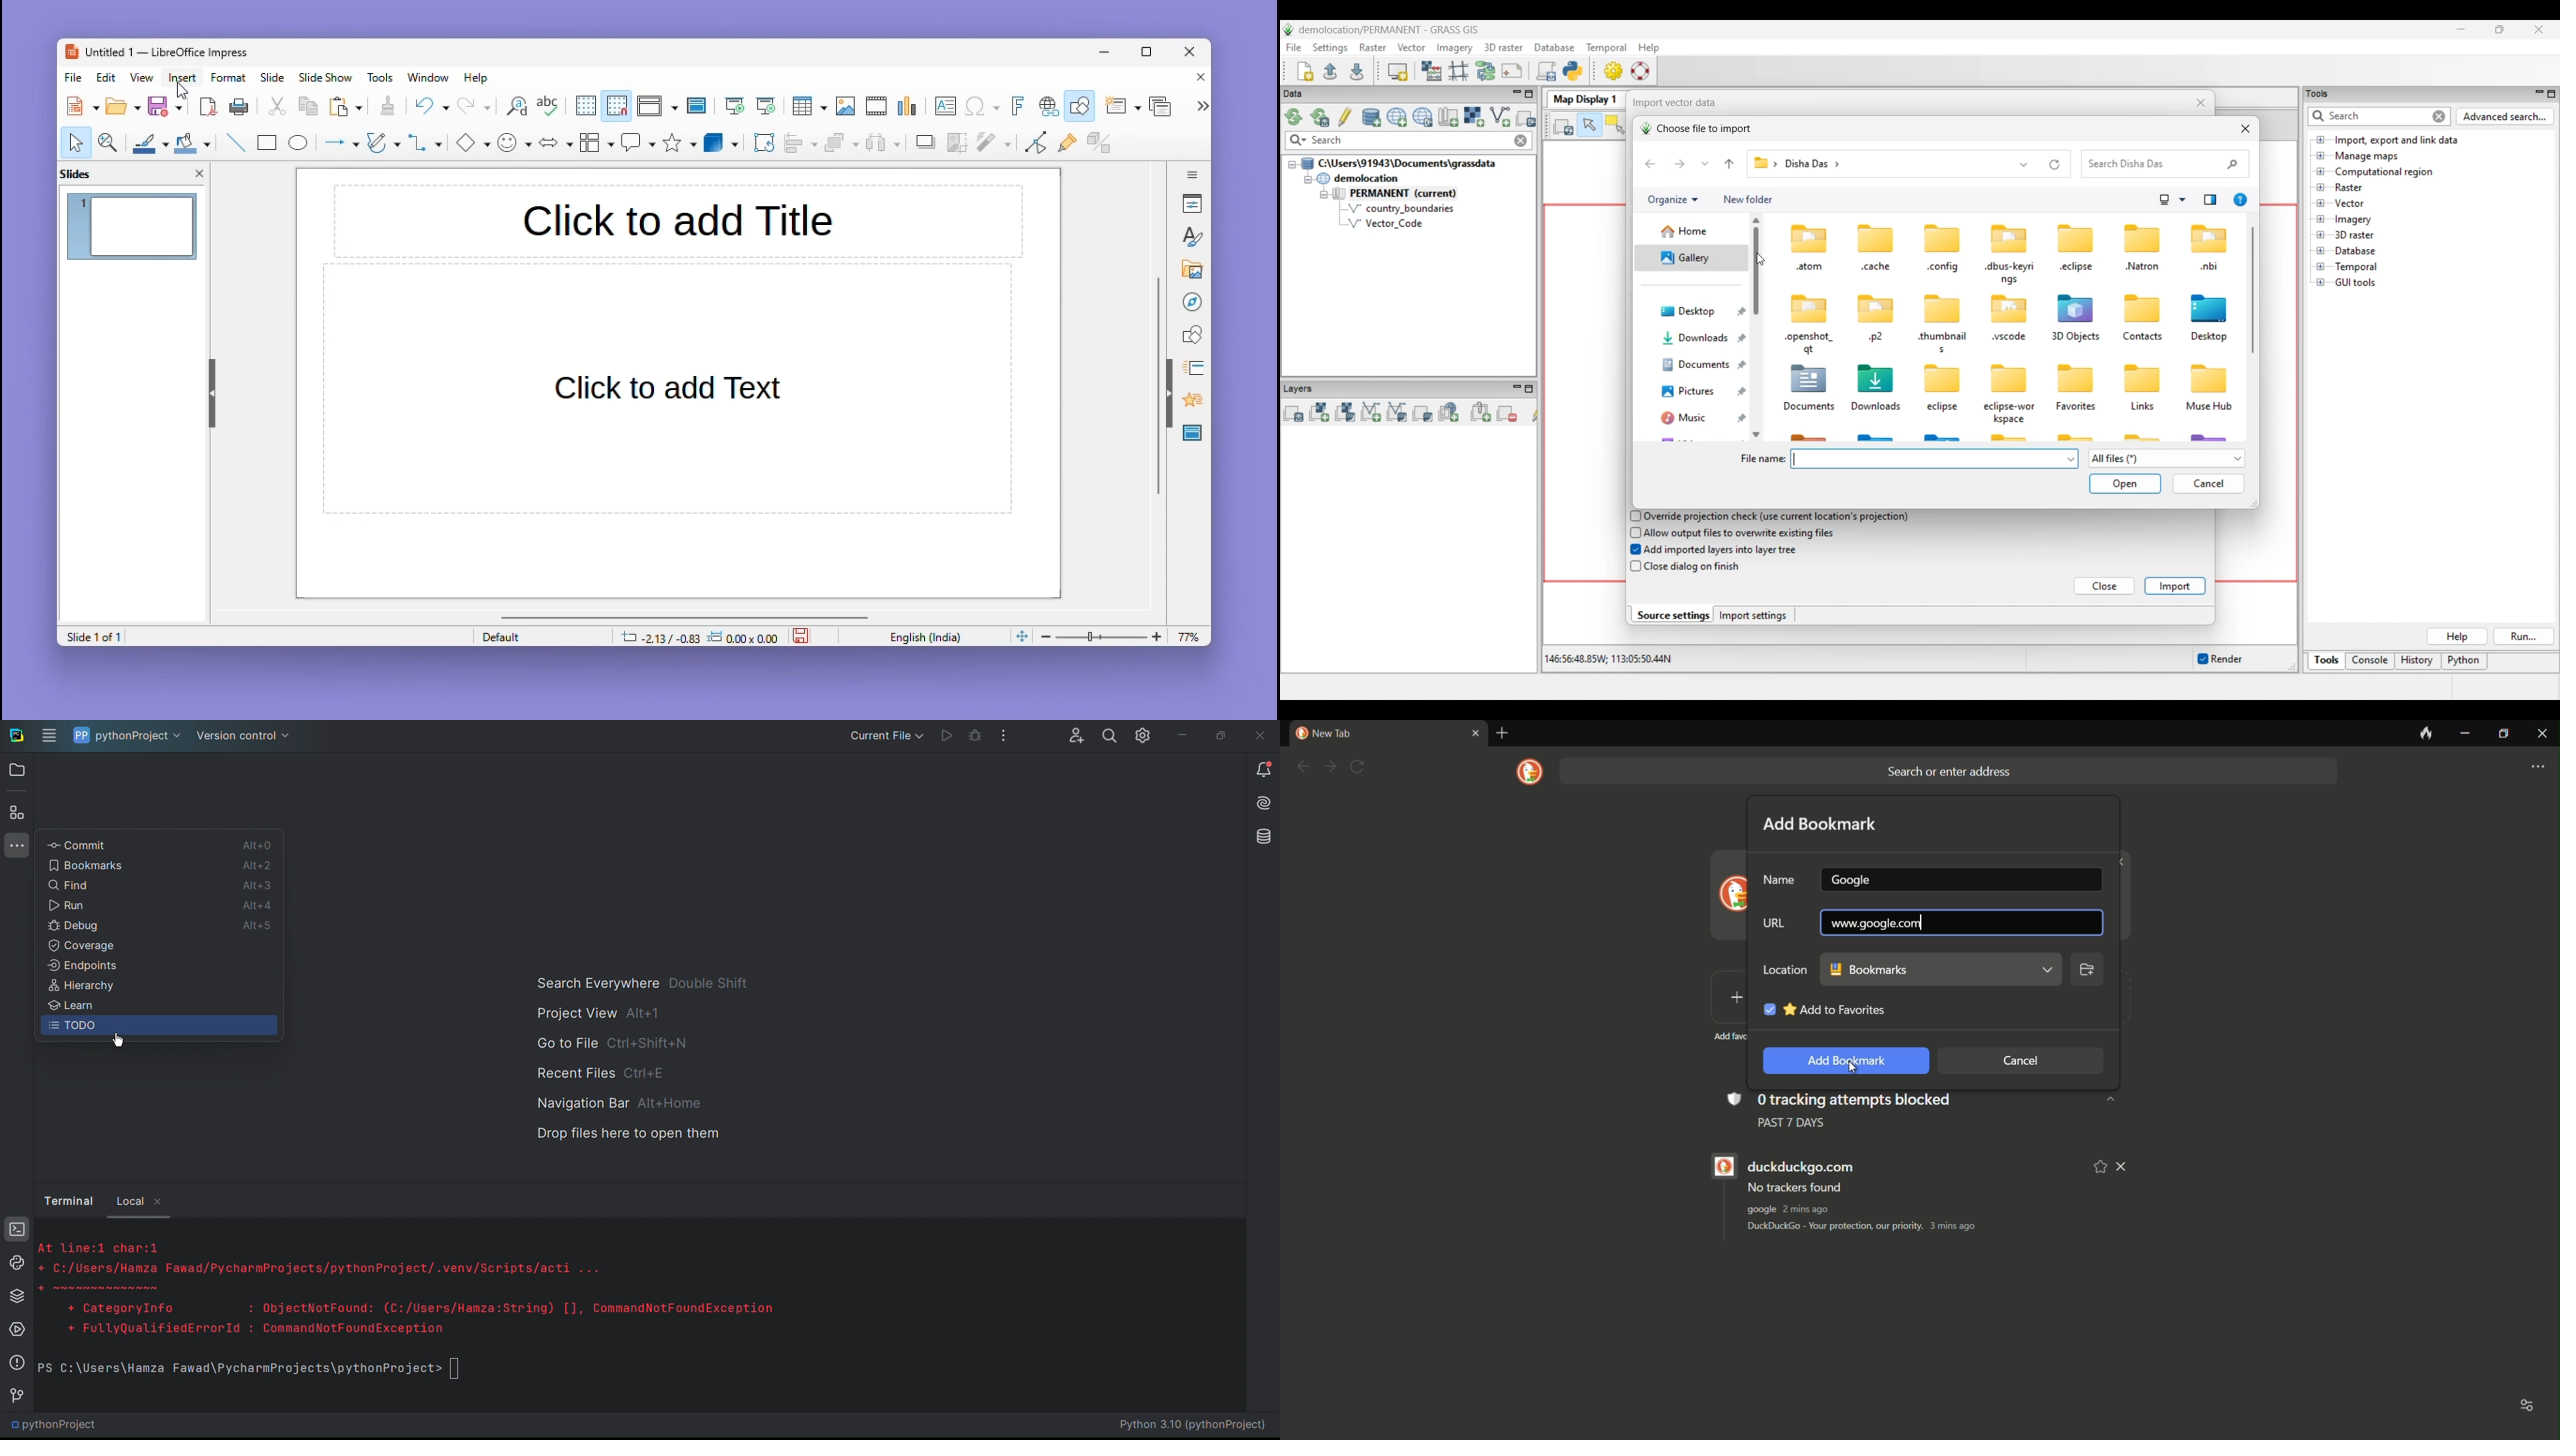  I want to click on First slide, so click(735, 107).